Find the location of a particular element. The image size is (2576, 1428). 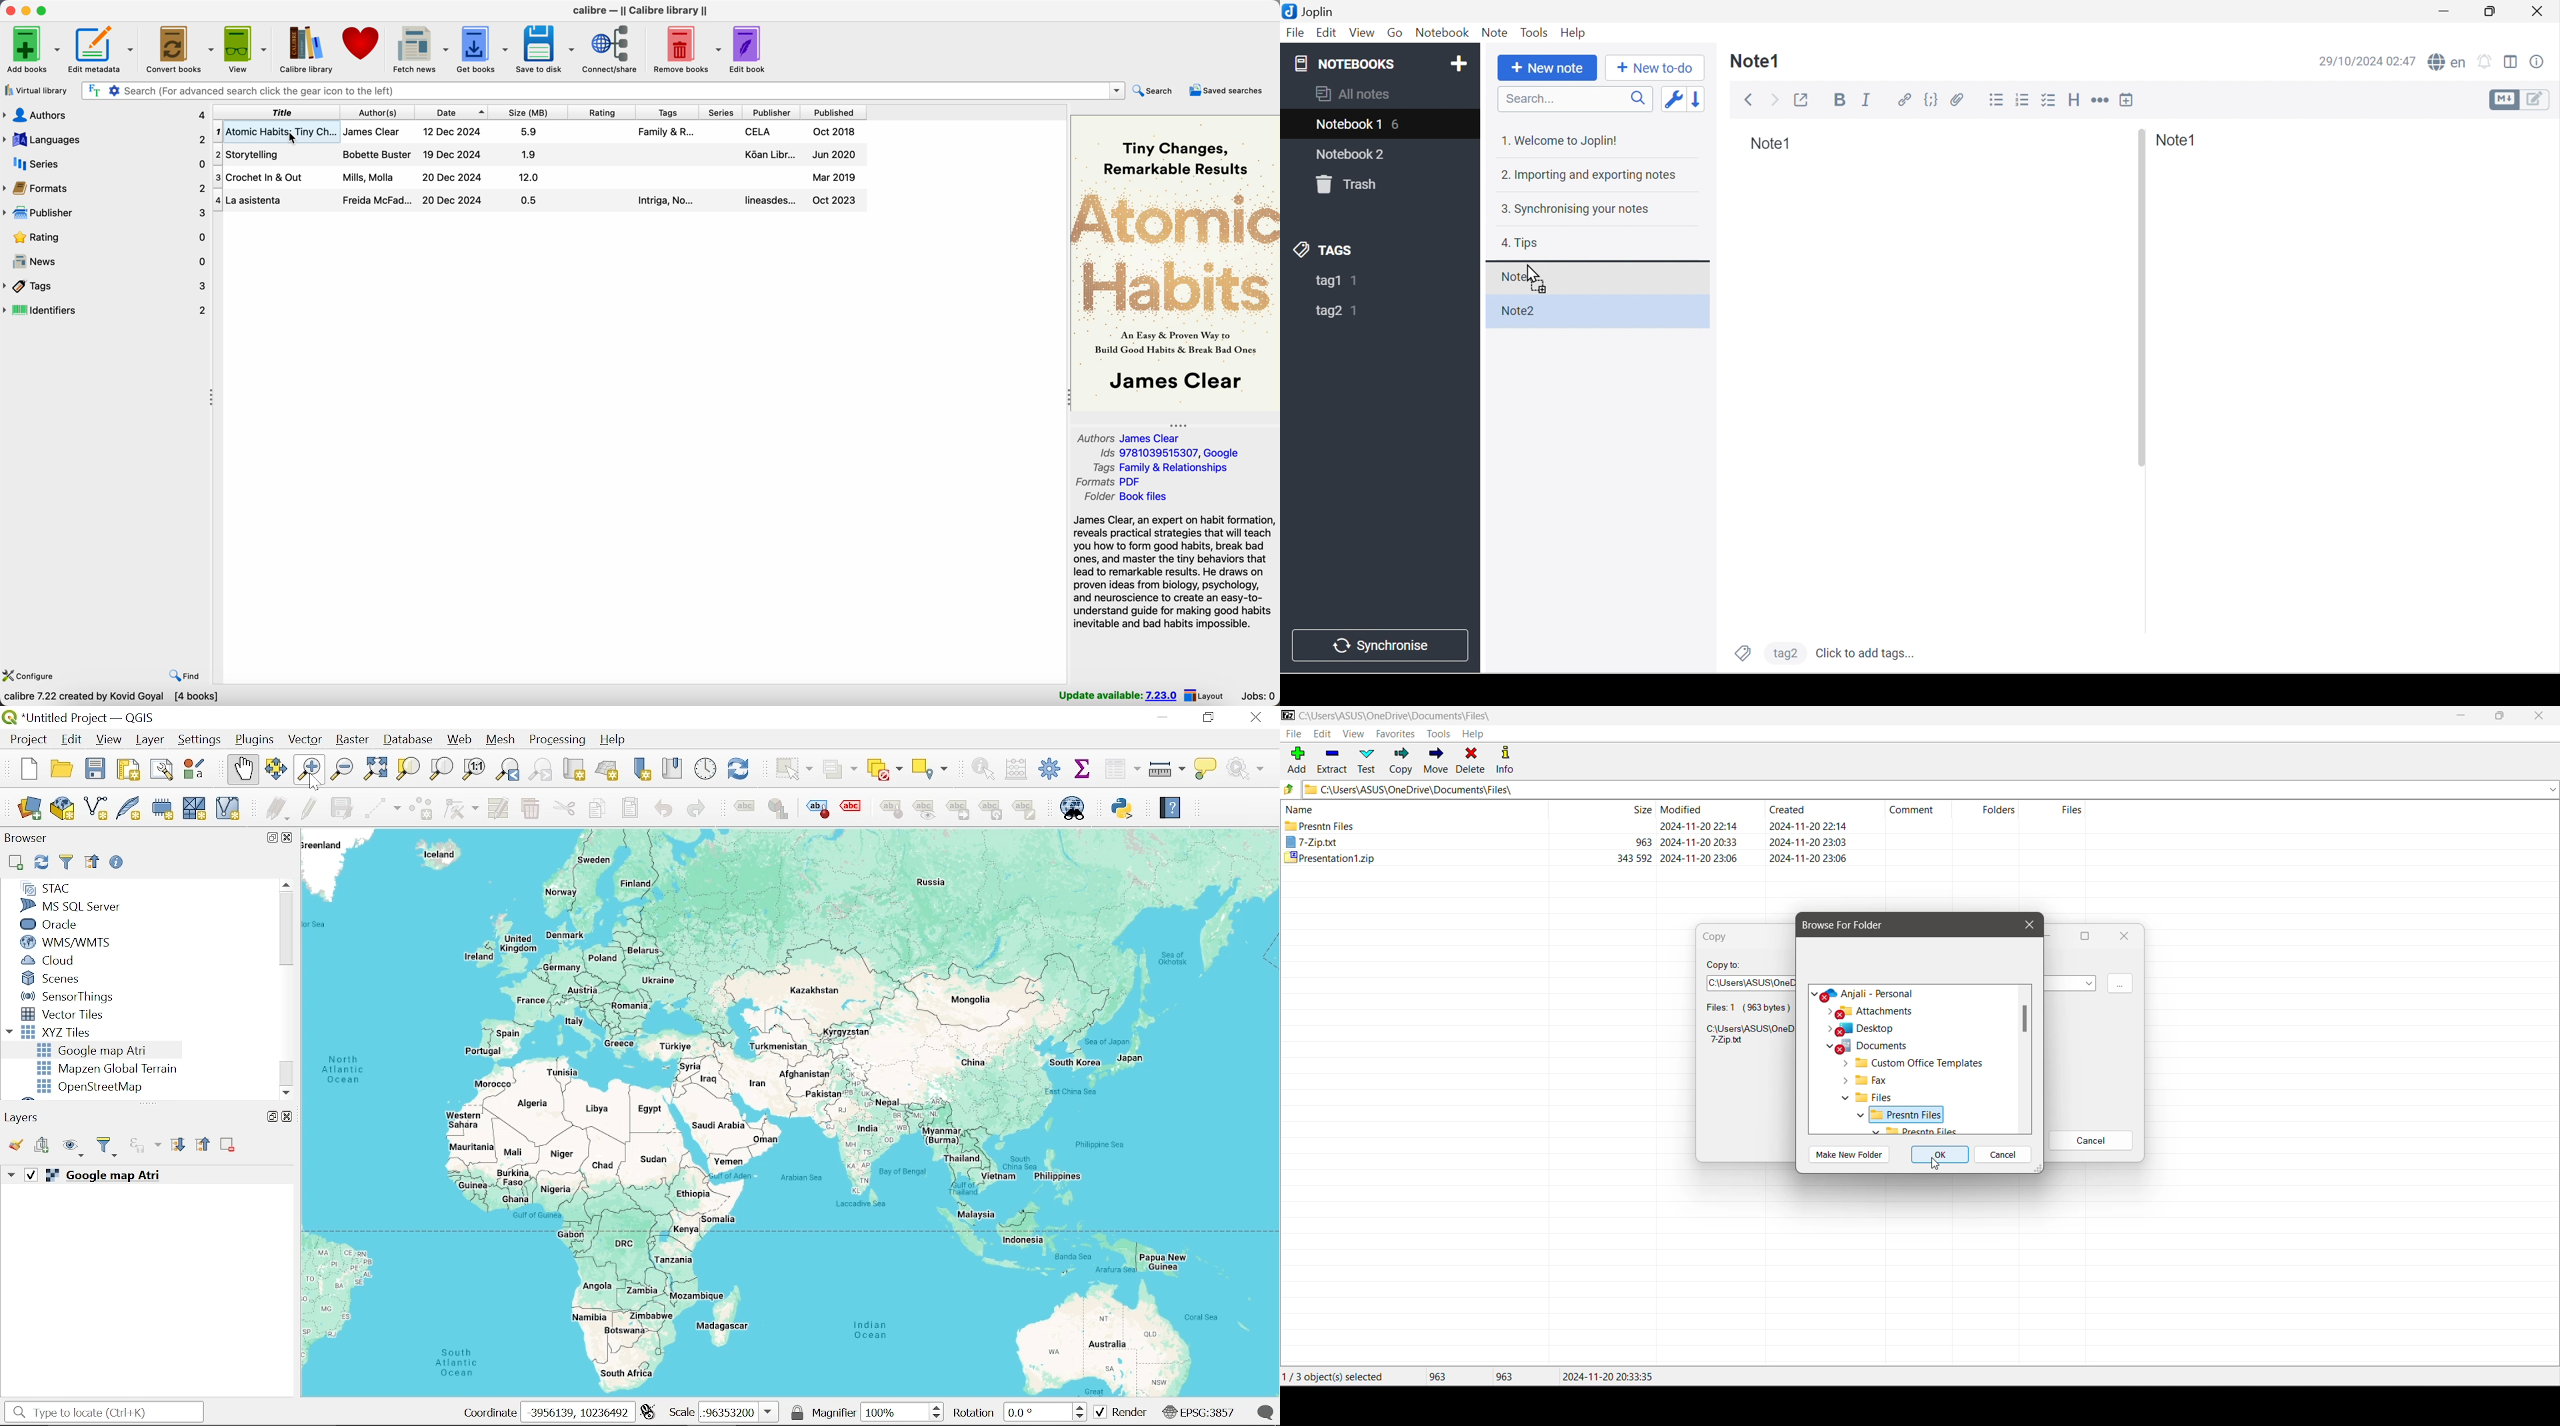

insert audio is located at coordinates (145, 1147).